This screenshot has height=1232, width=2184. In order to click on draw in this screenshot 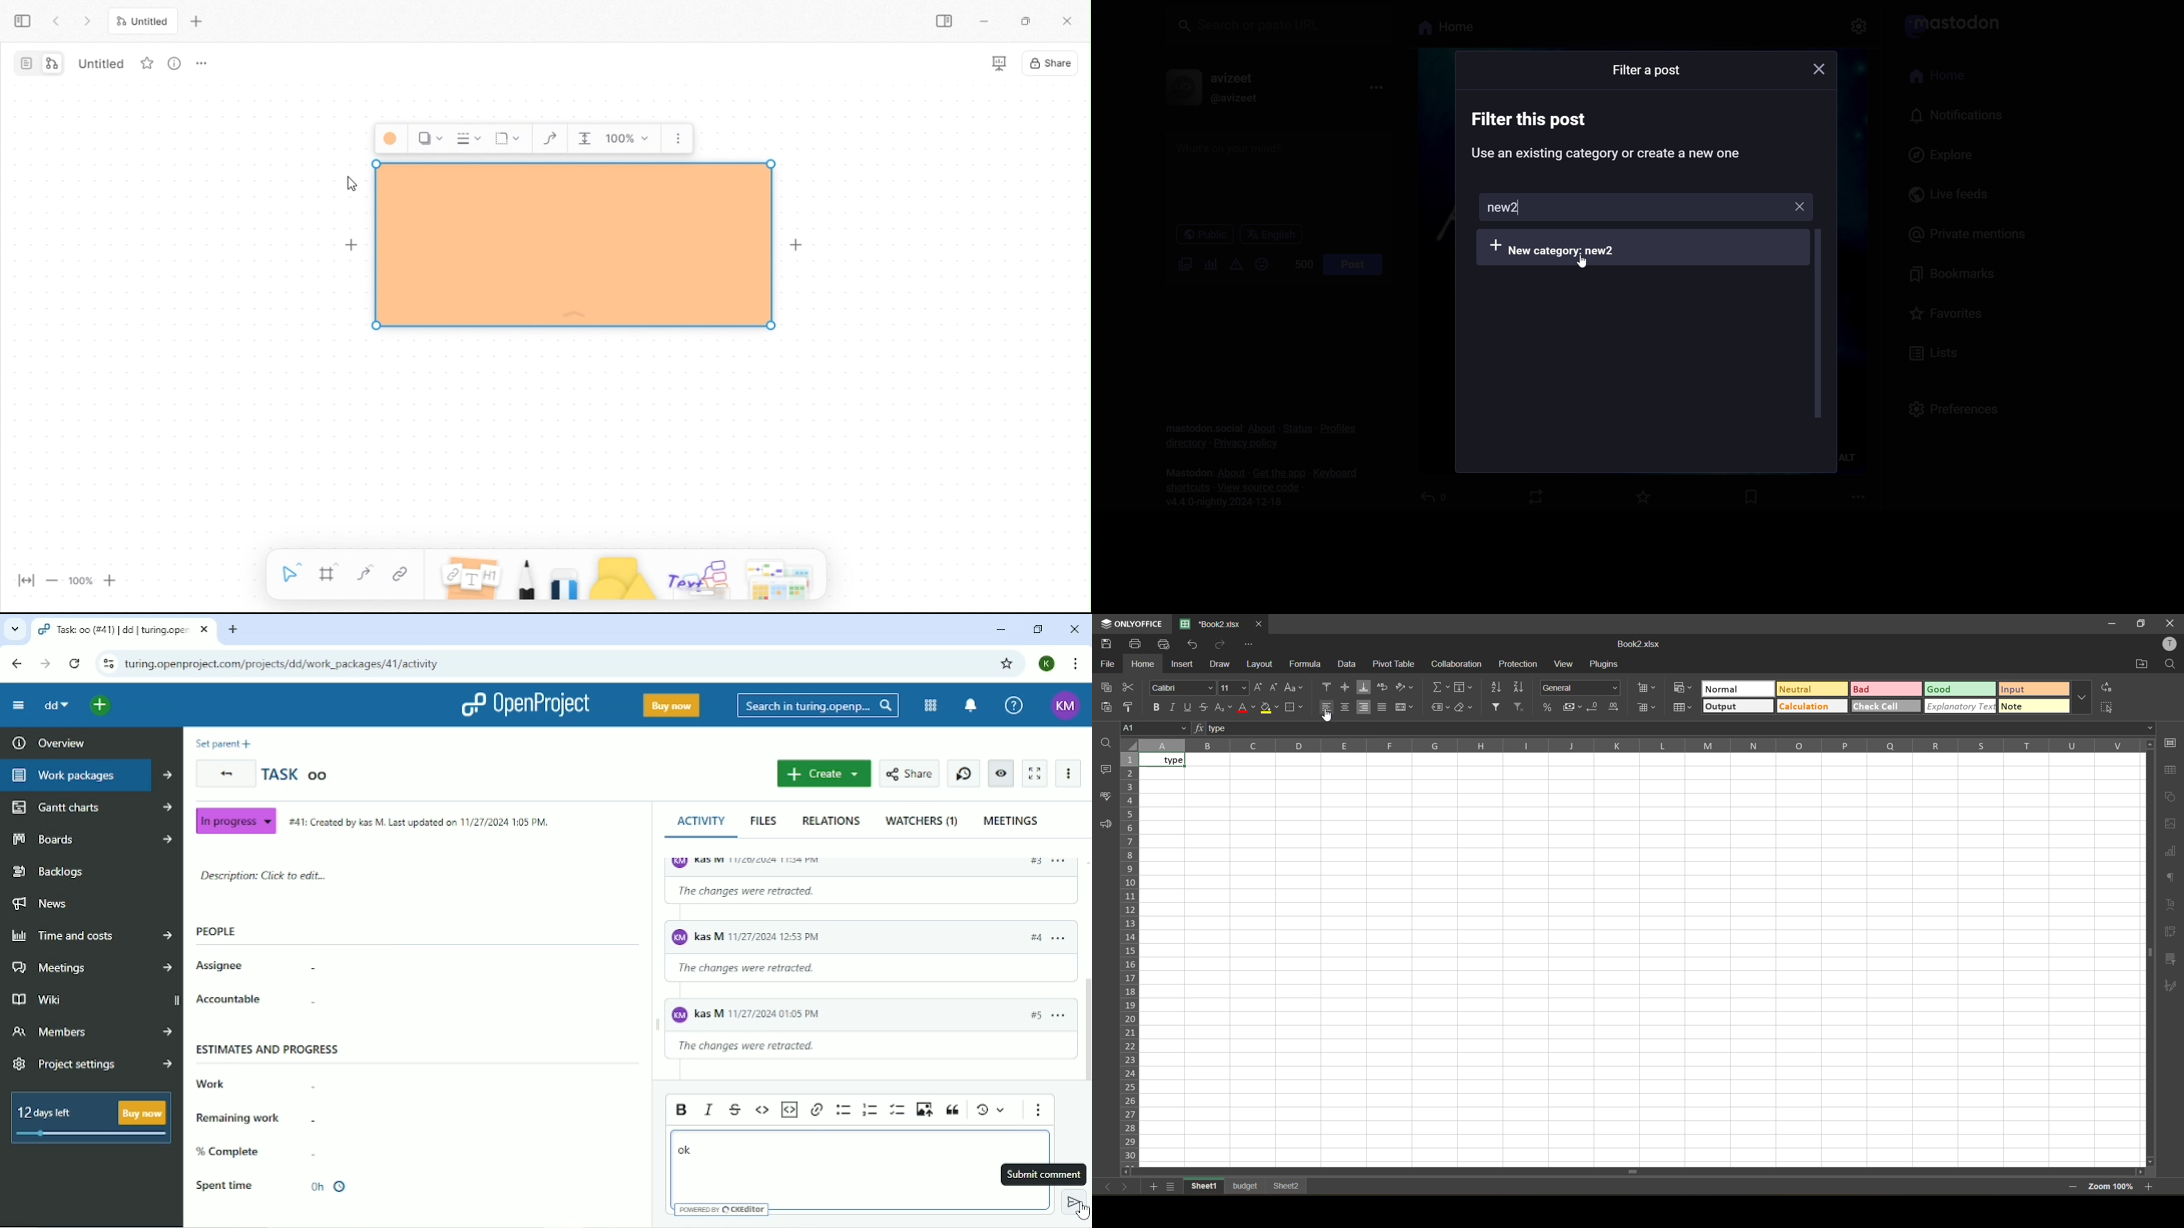, I will do `click(1218, 665)`.